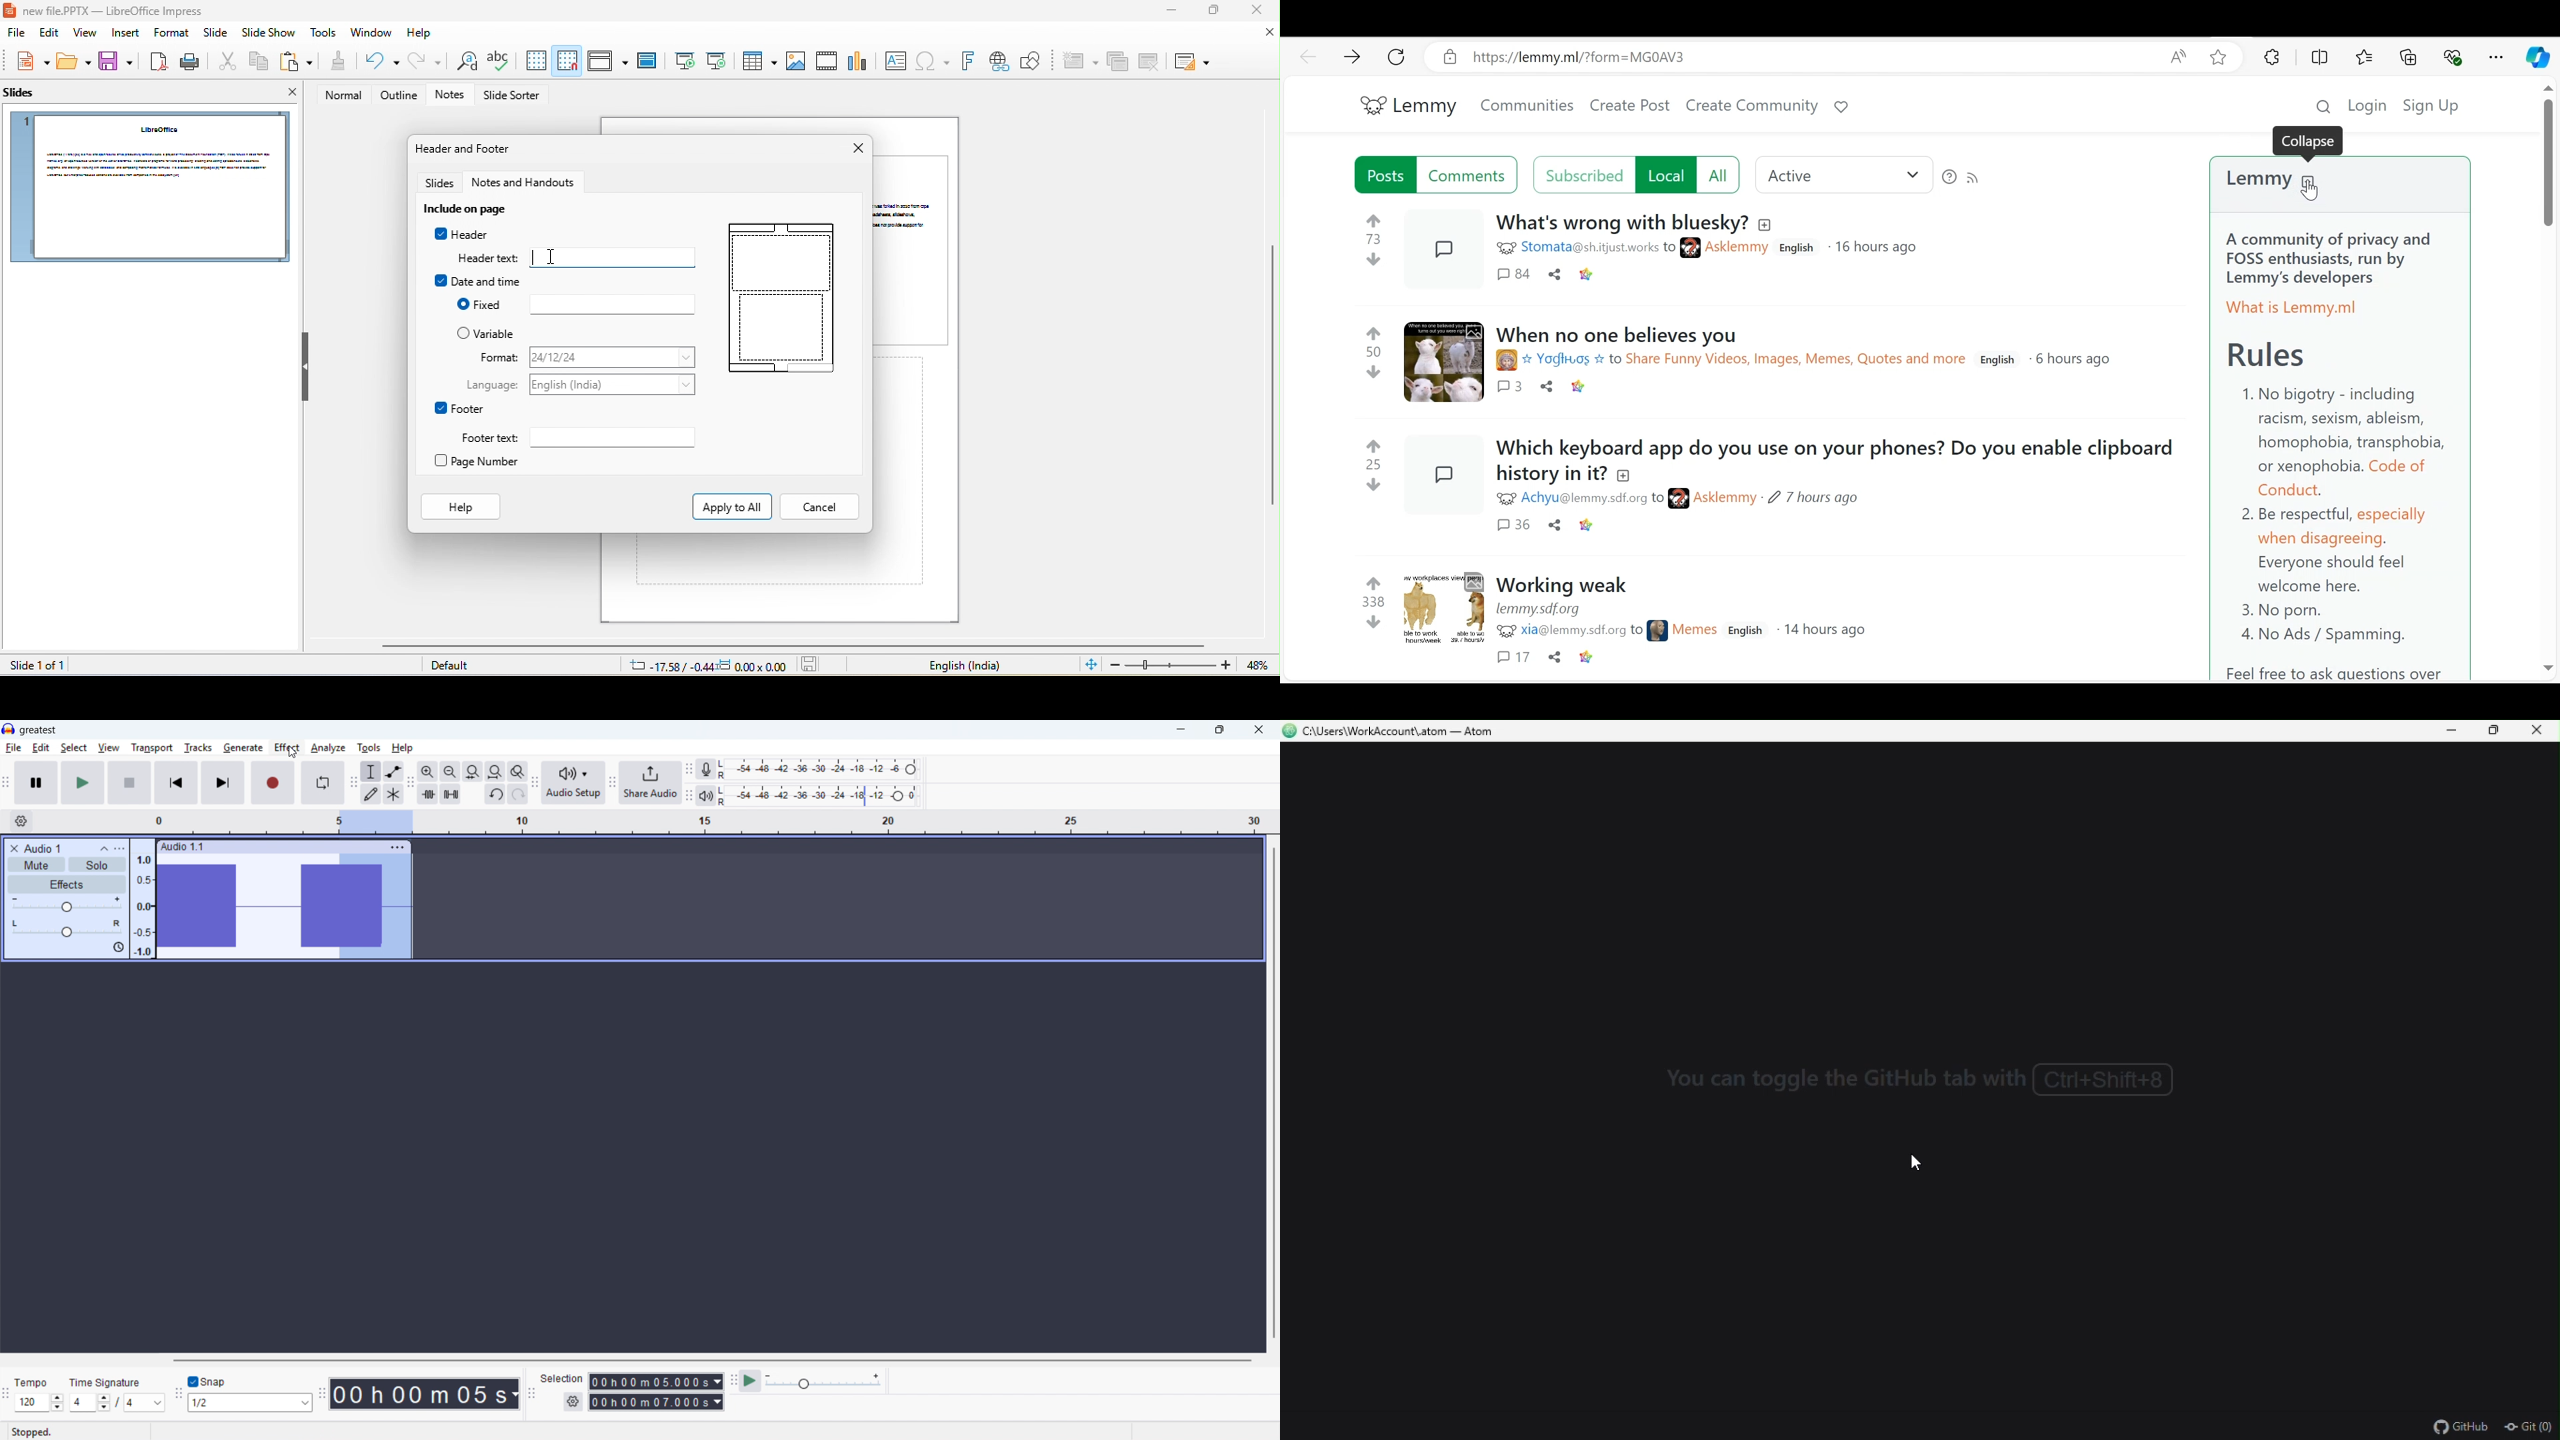  I want to click on Solo , so click(97, 865).